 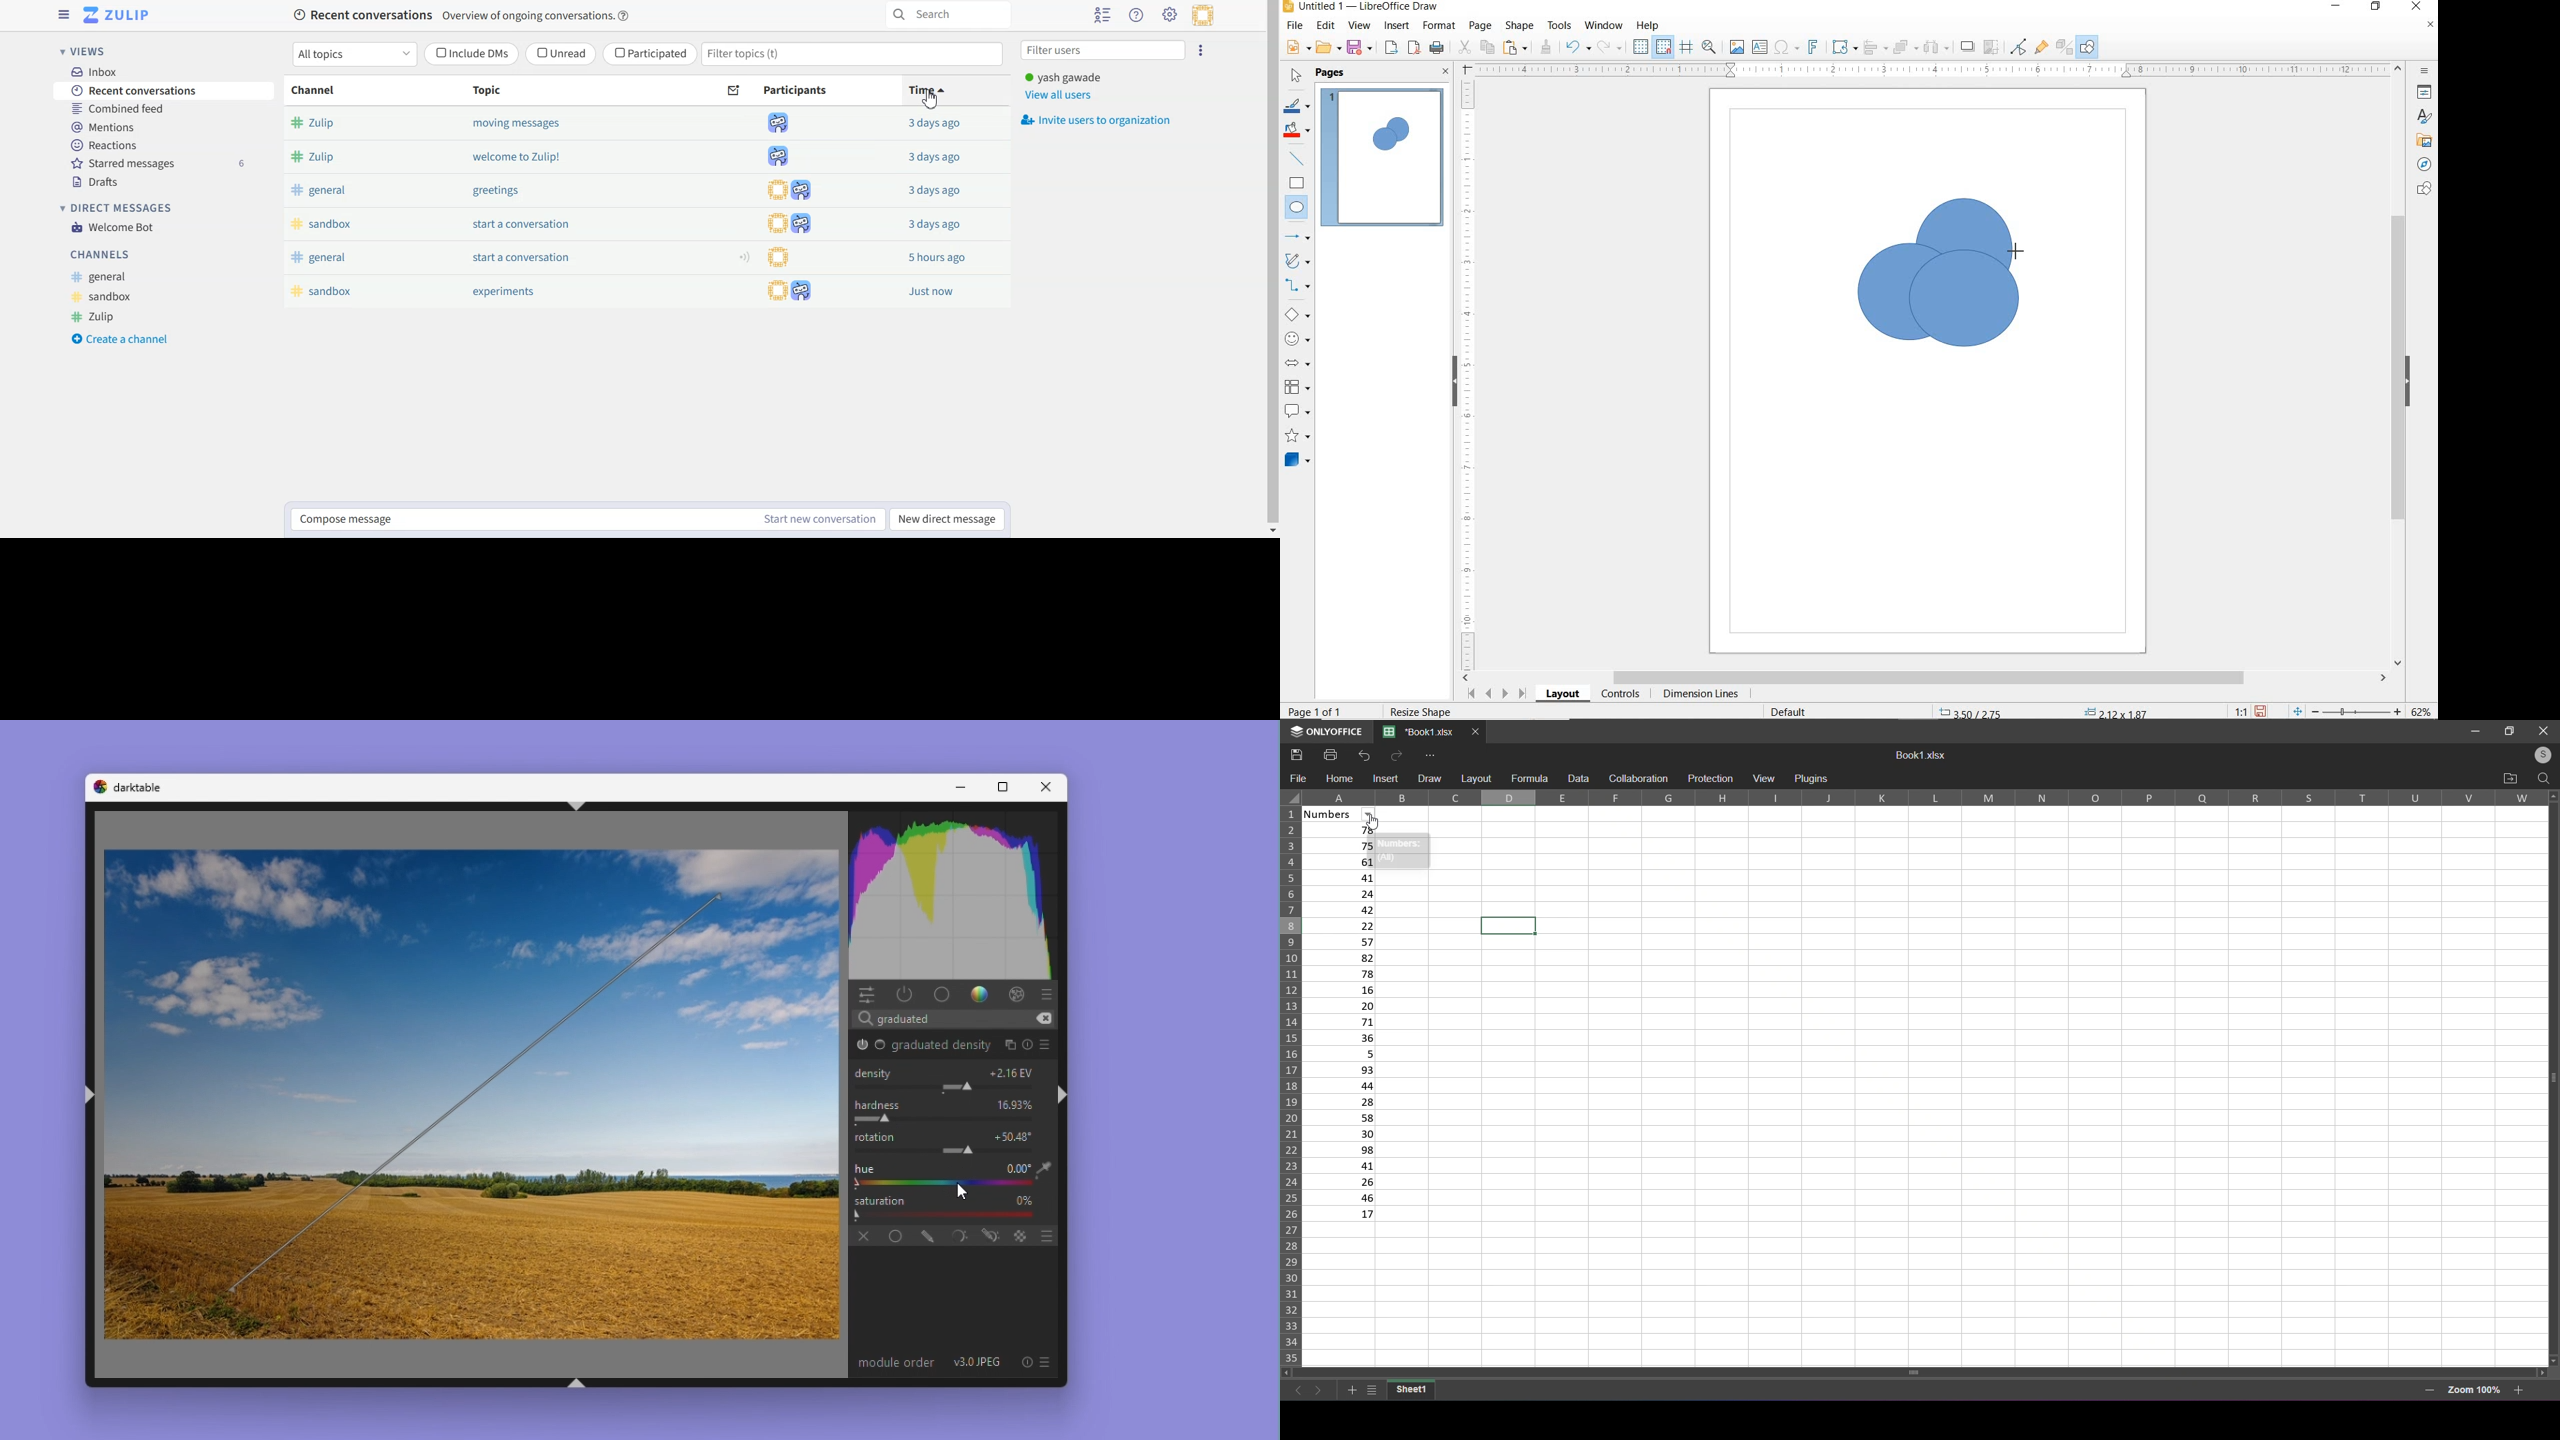 What do you see at coordinates (1399, 27) in the screenshot?
I see `INSERT` at bounding box center [1399, 27].